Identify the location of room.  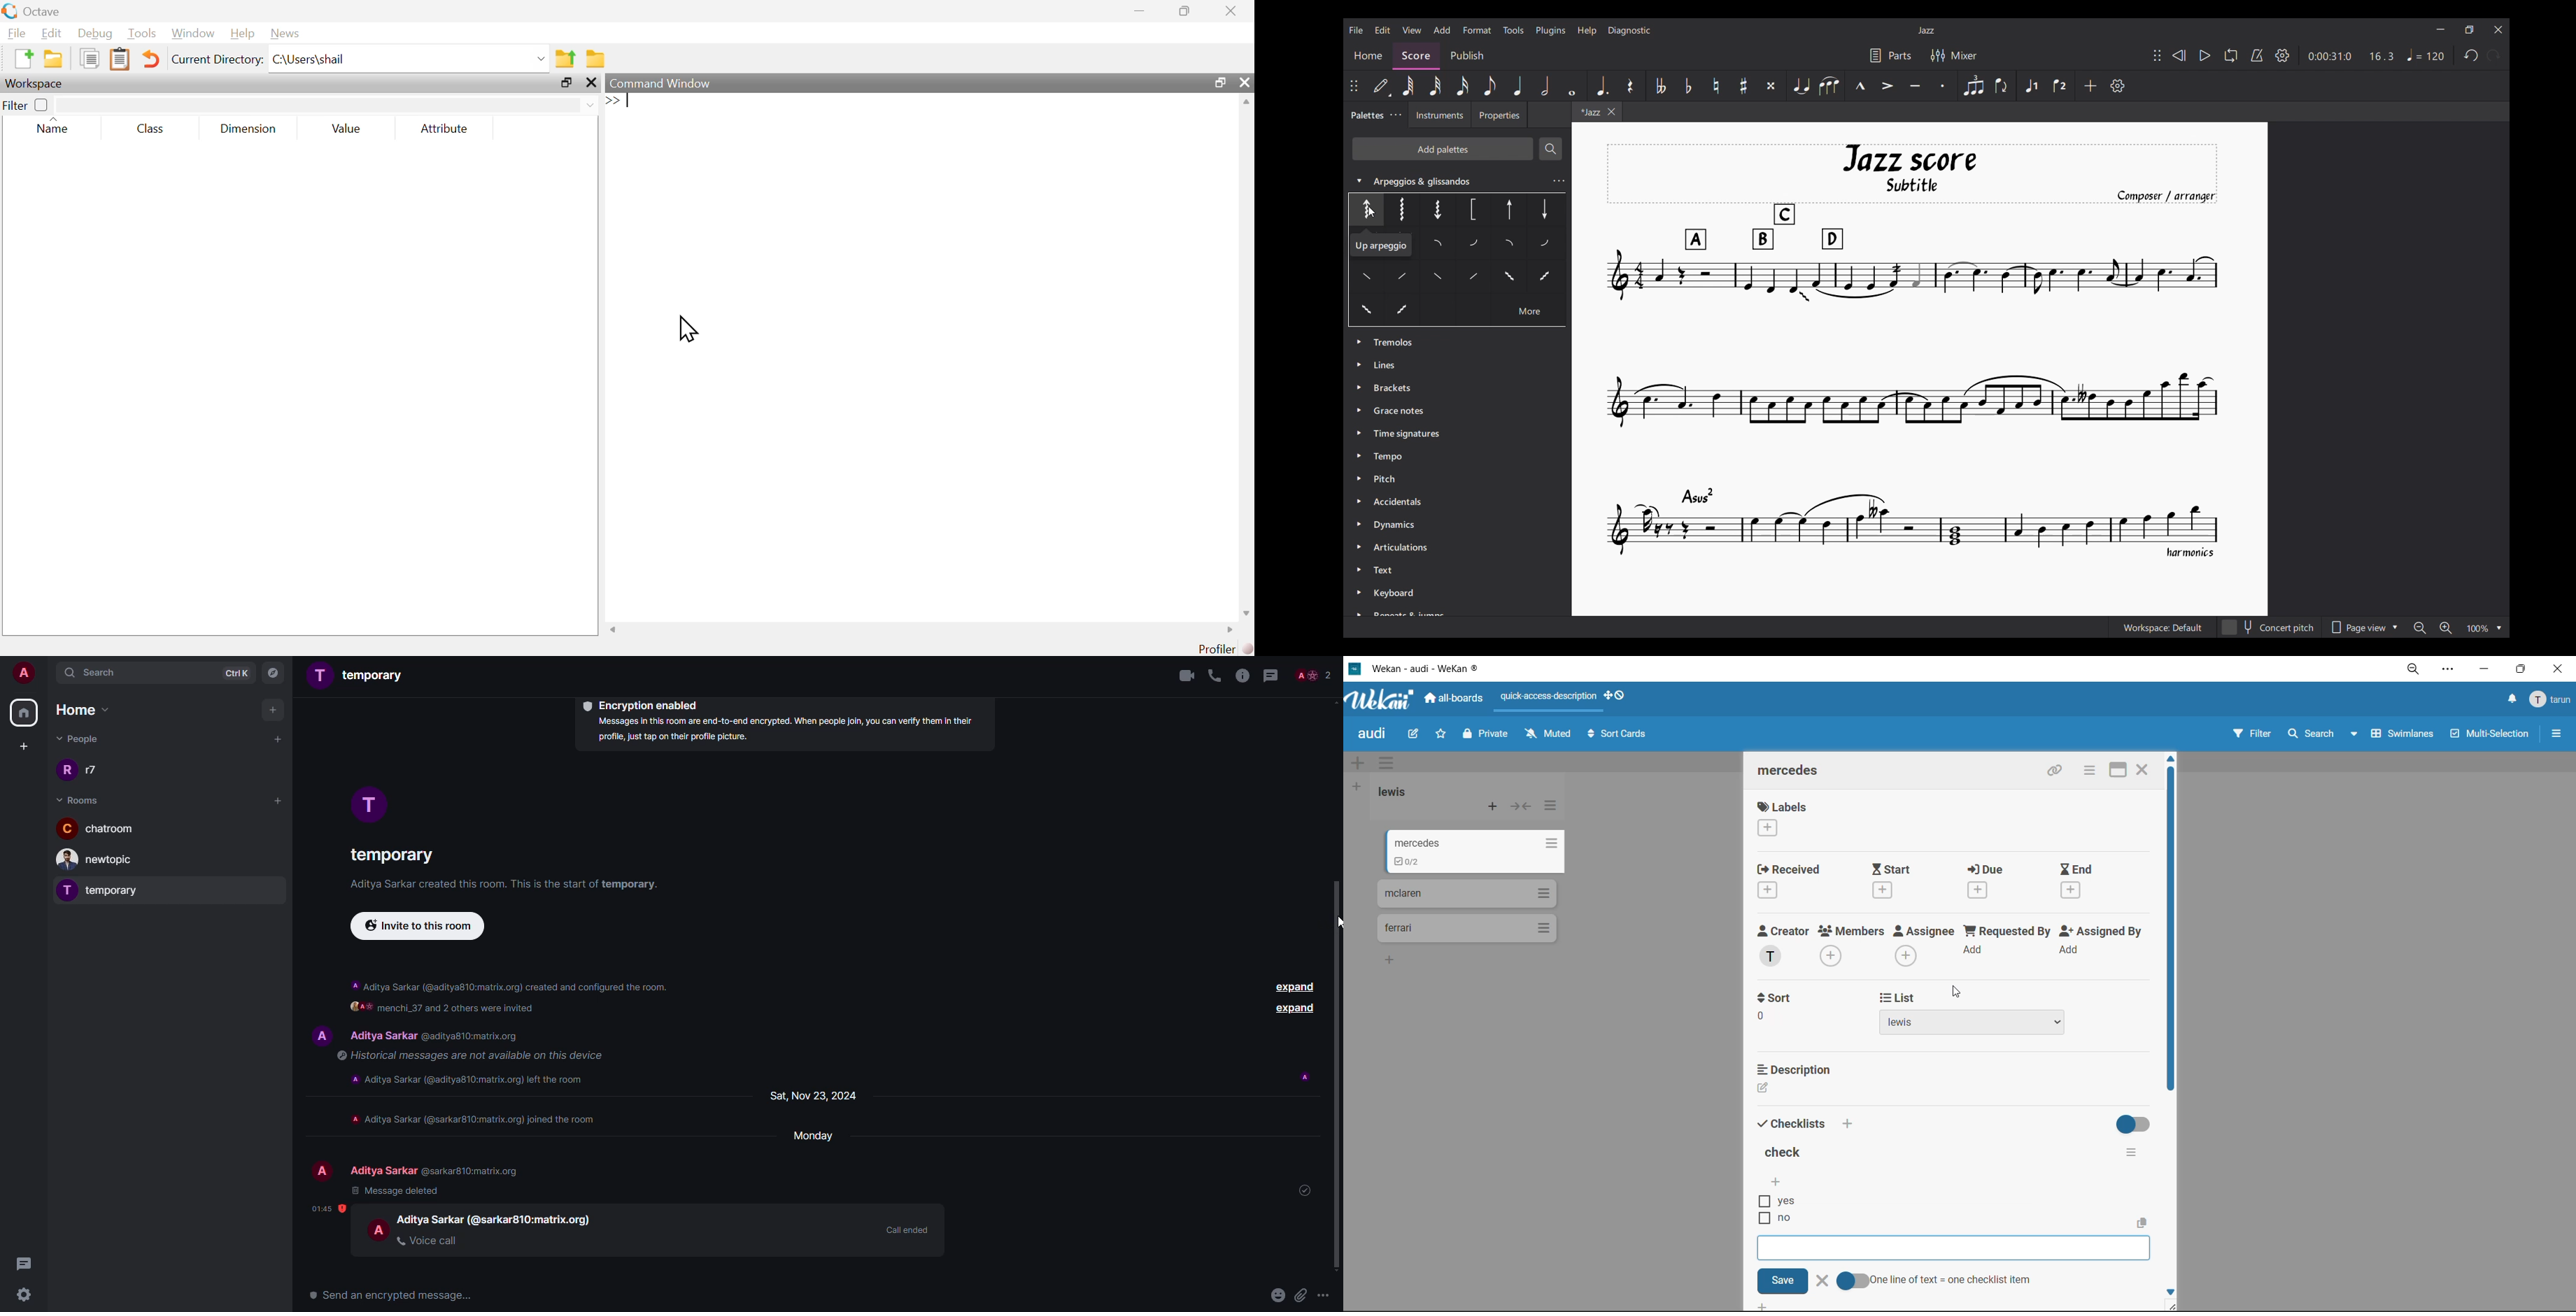
(78, 799).